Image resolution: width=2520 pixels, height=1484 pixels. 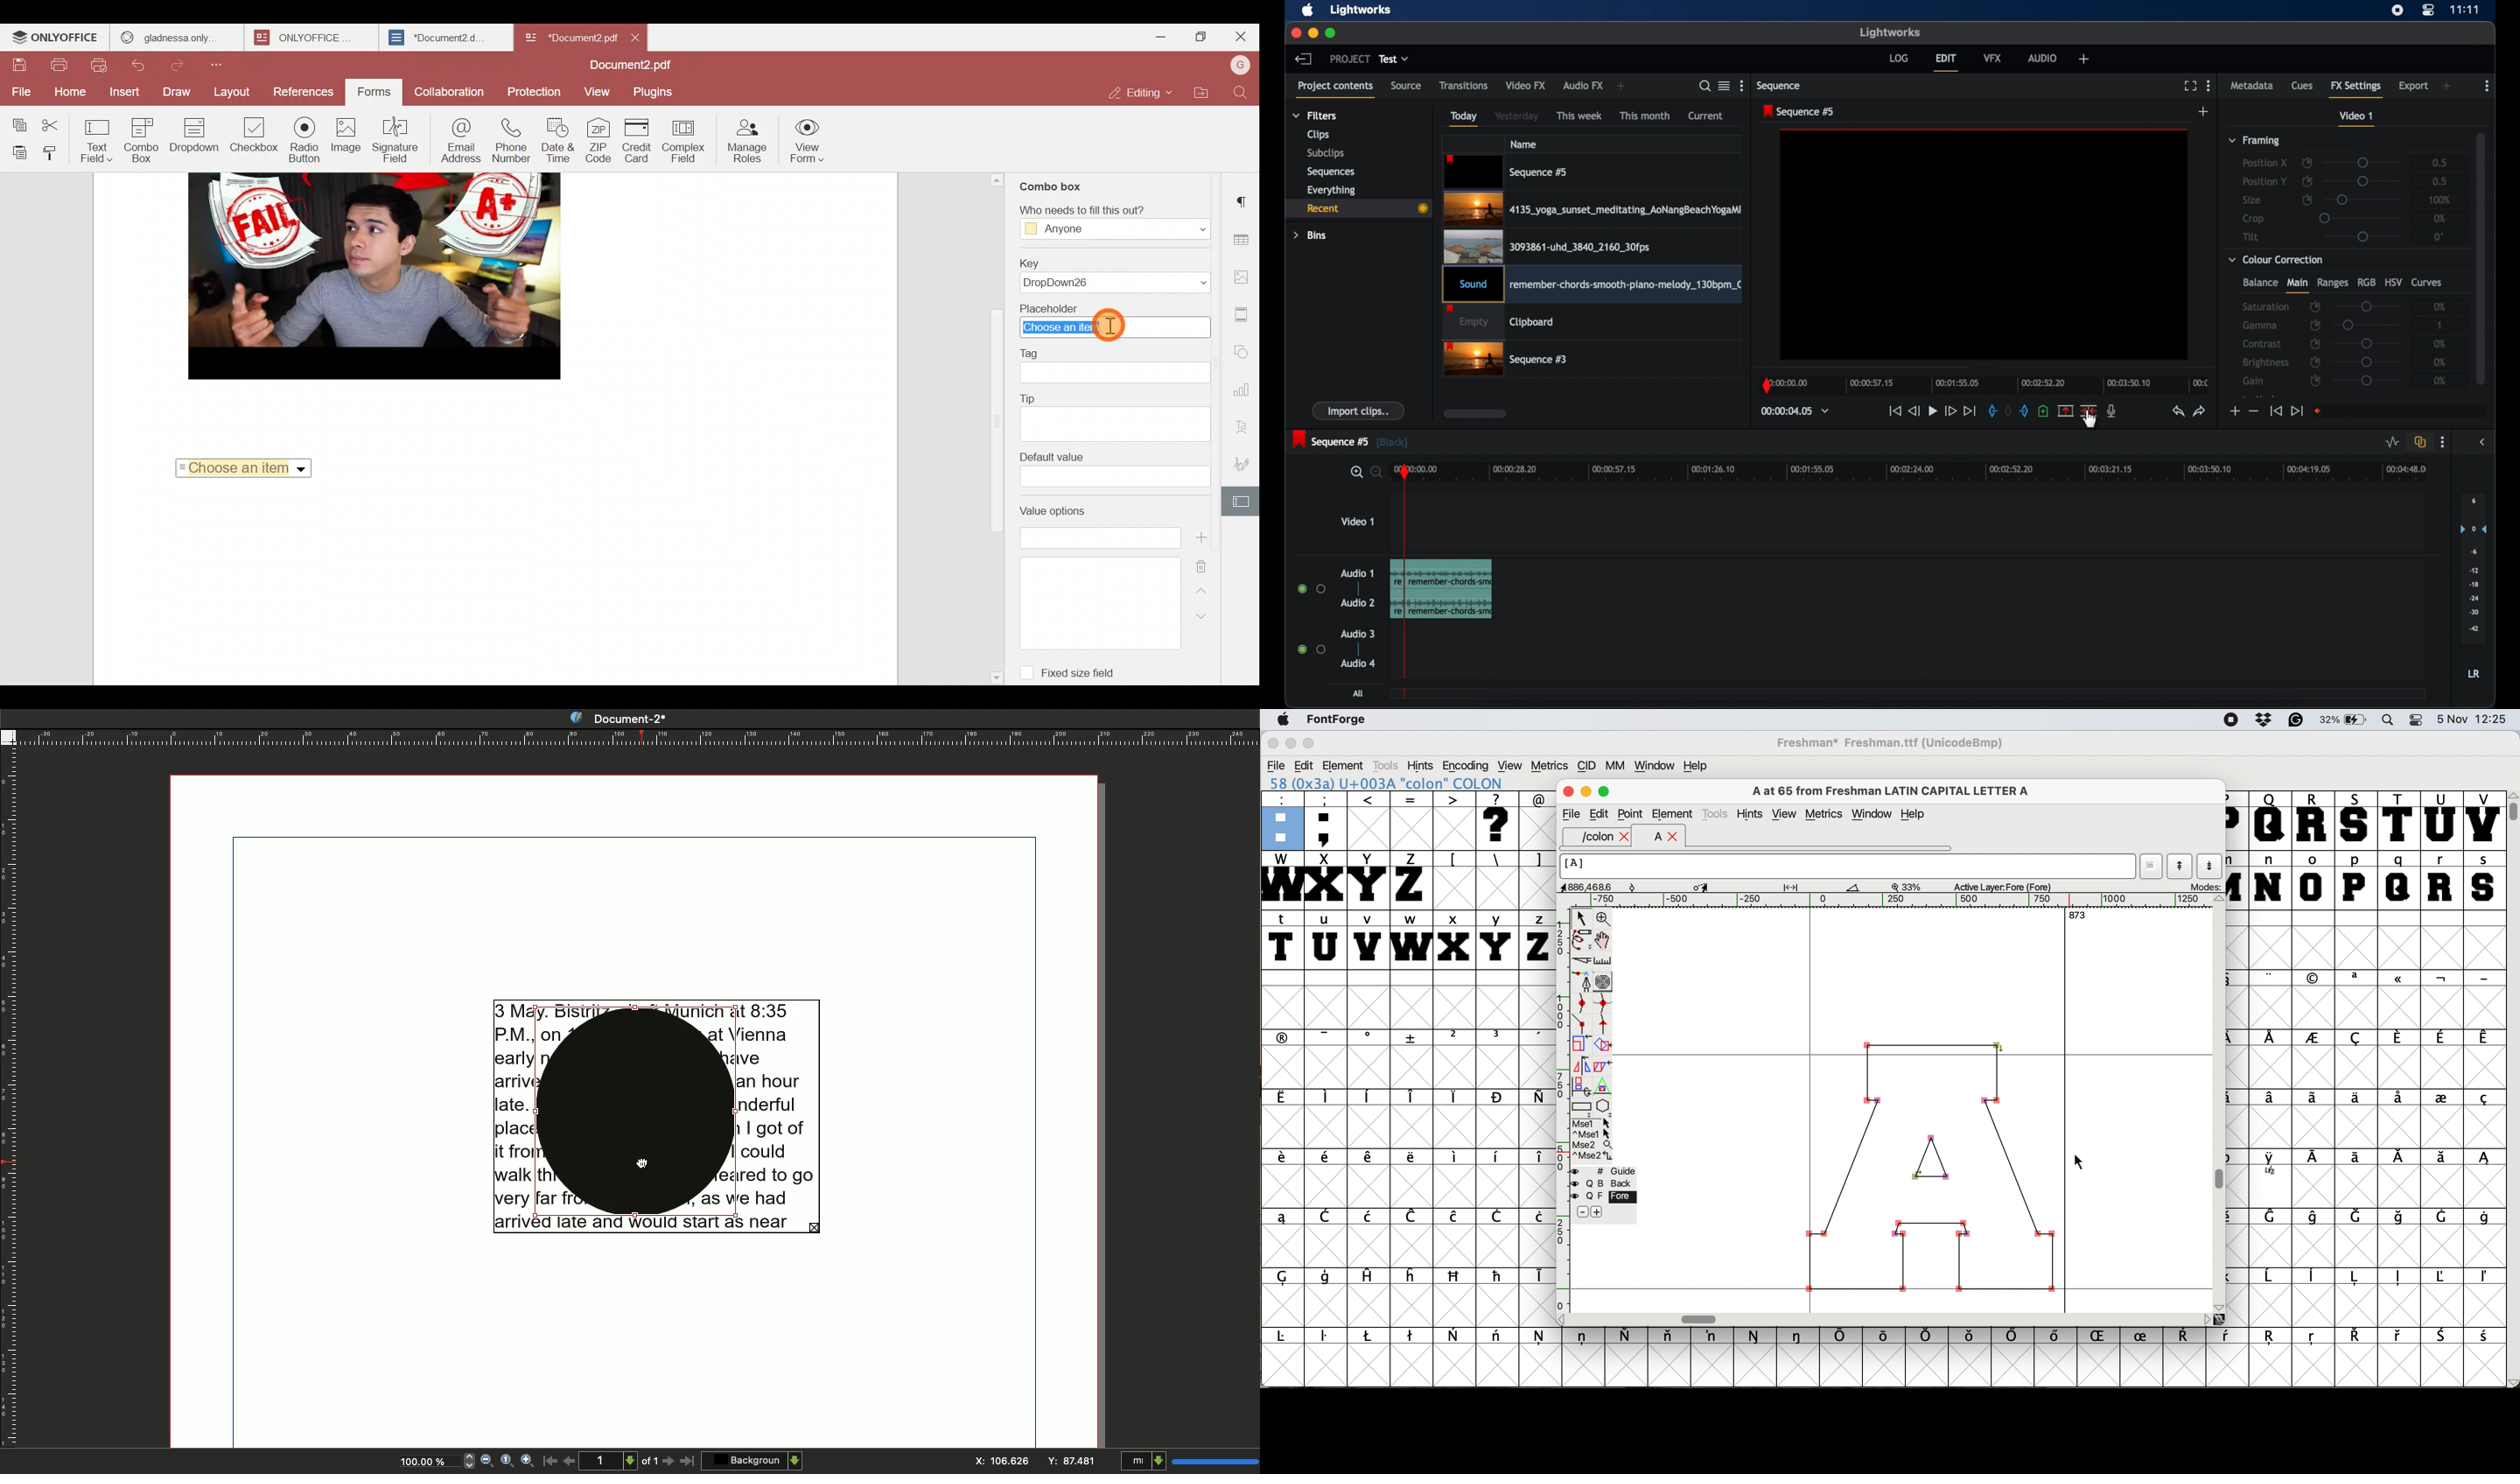 What do you see at coordinates (231, 94) in the screenshot?
I see `Layout` at bounding box center [231, 94].